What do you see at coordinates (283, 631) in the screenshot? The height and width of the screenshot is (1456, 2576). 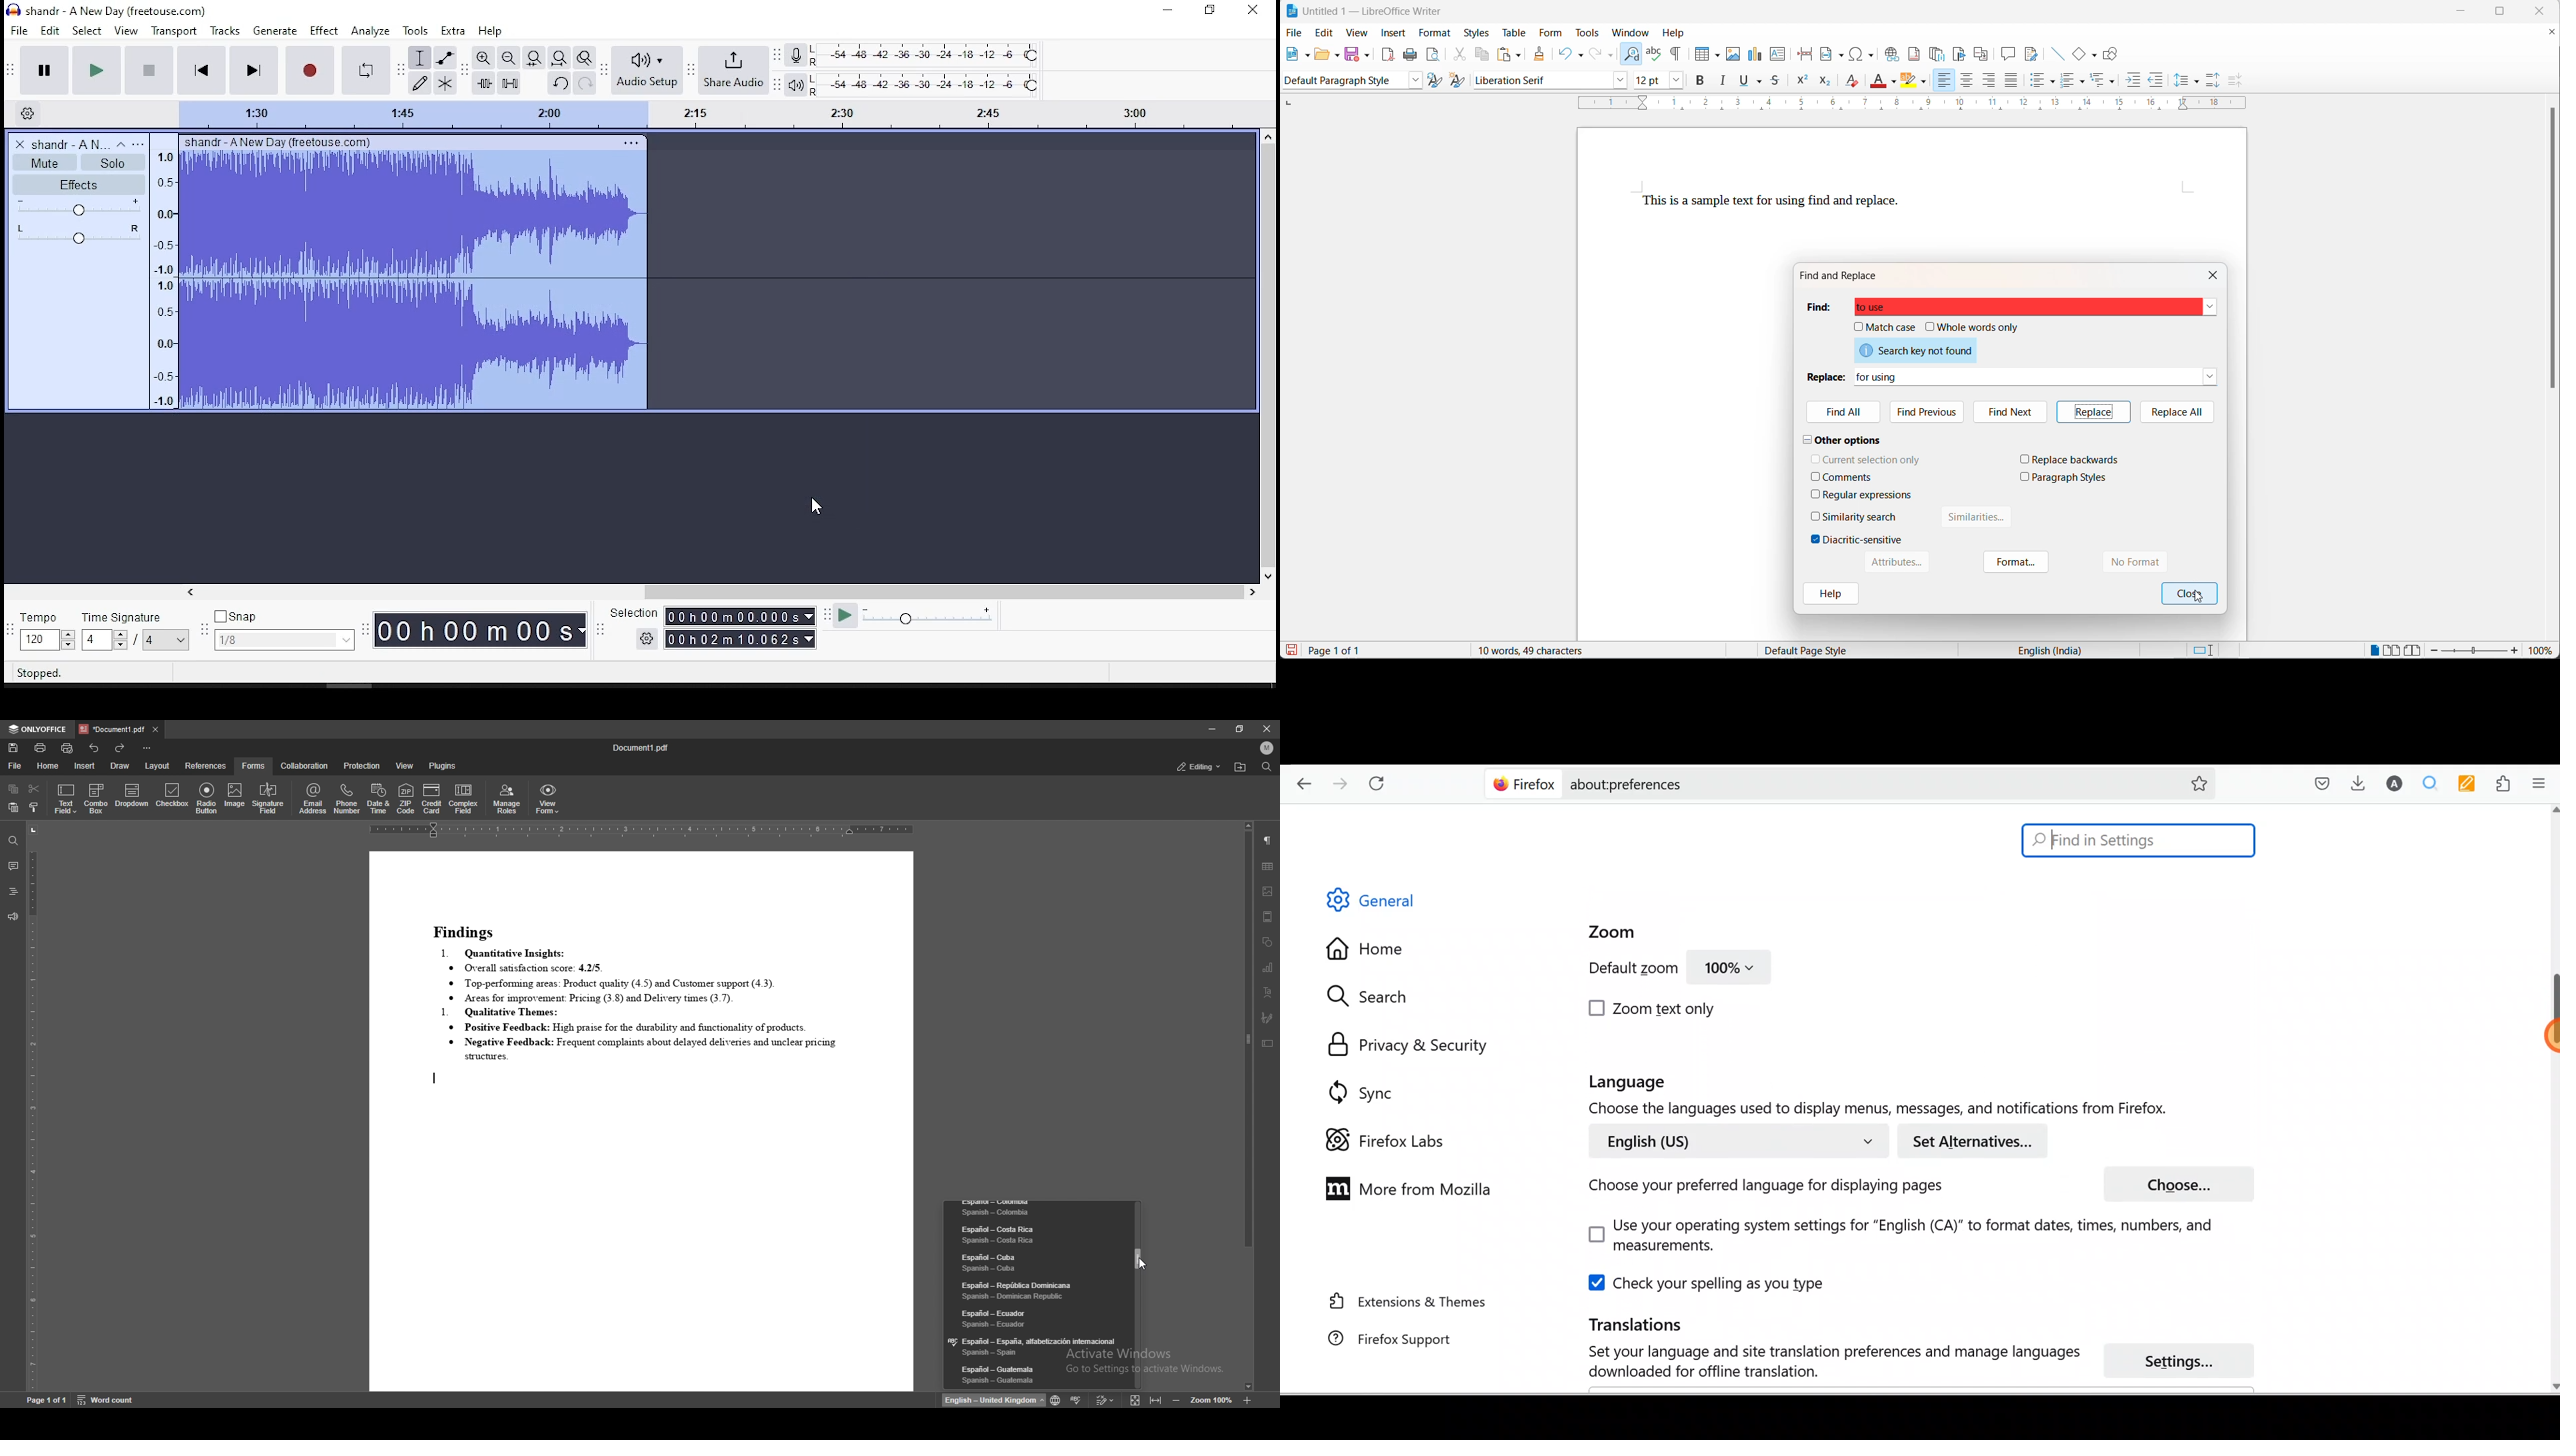 I see `snap` at bounding box center [283, 631].